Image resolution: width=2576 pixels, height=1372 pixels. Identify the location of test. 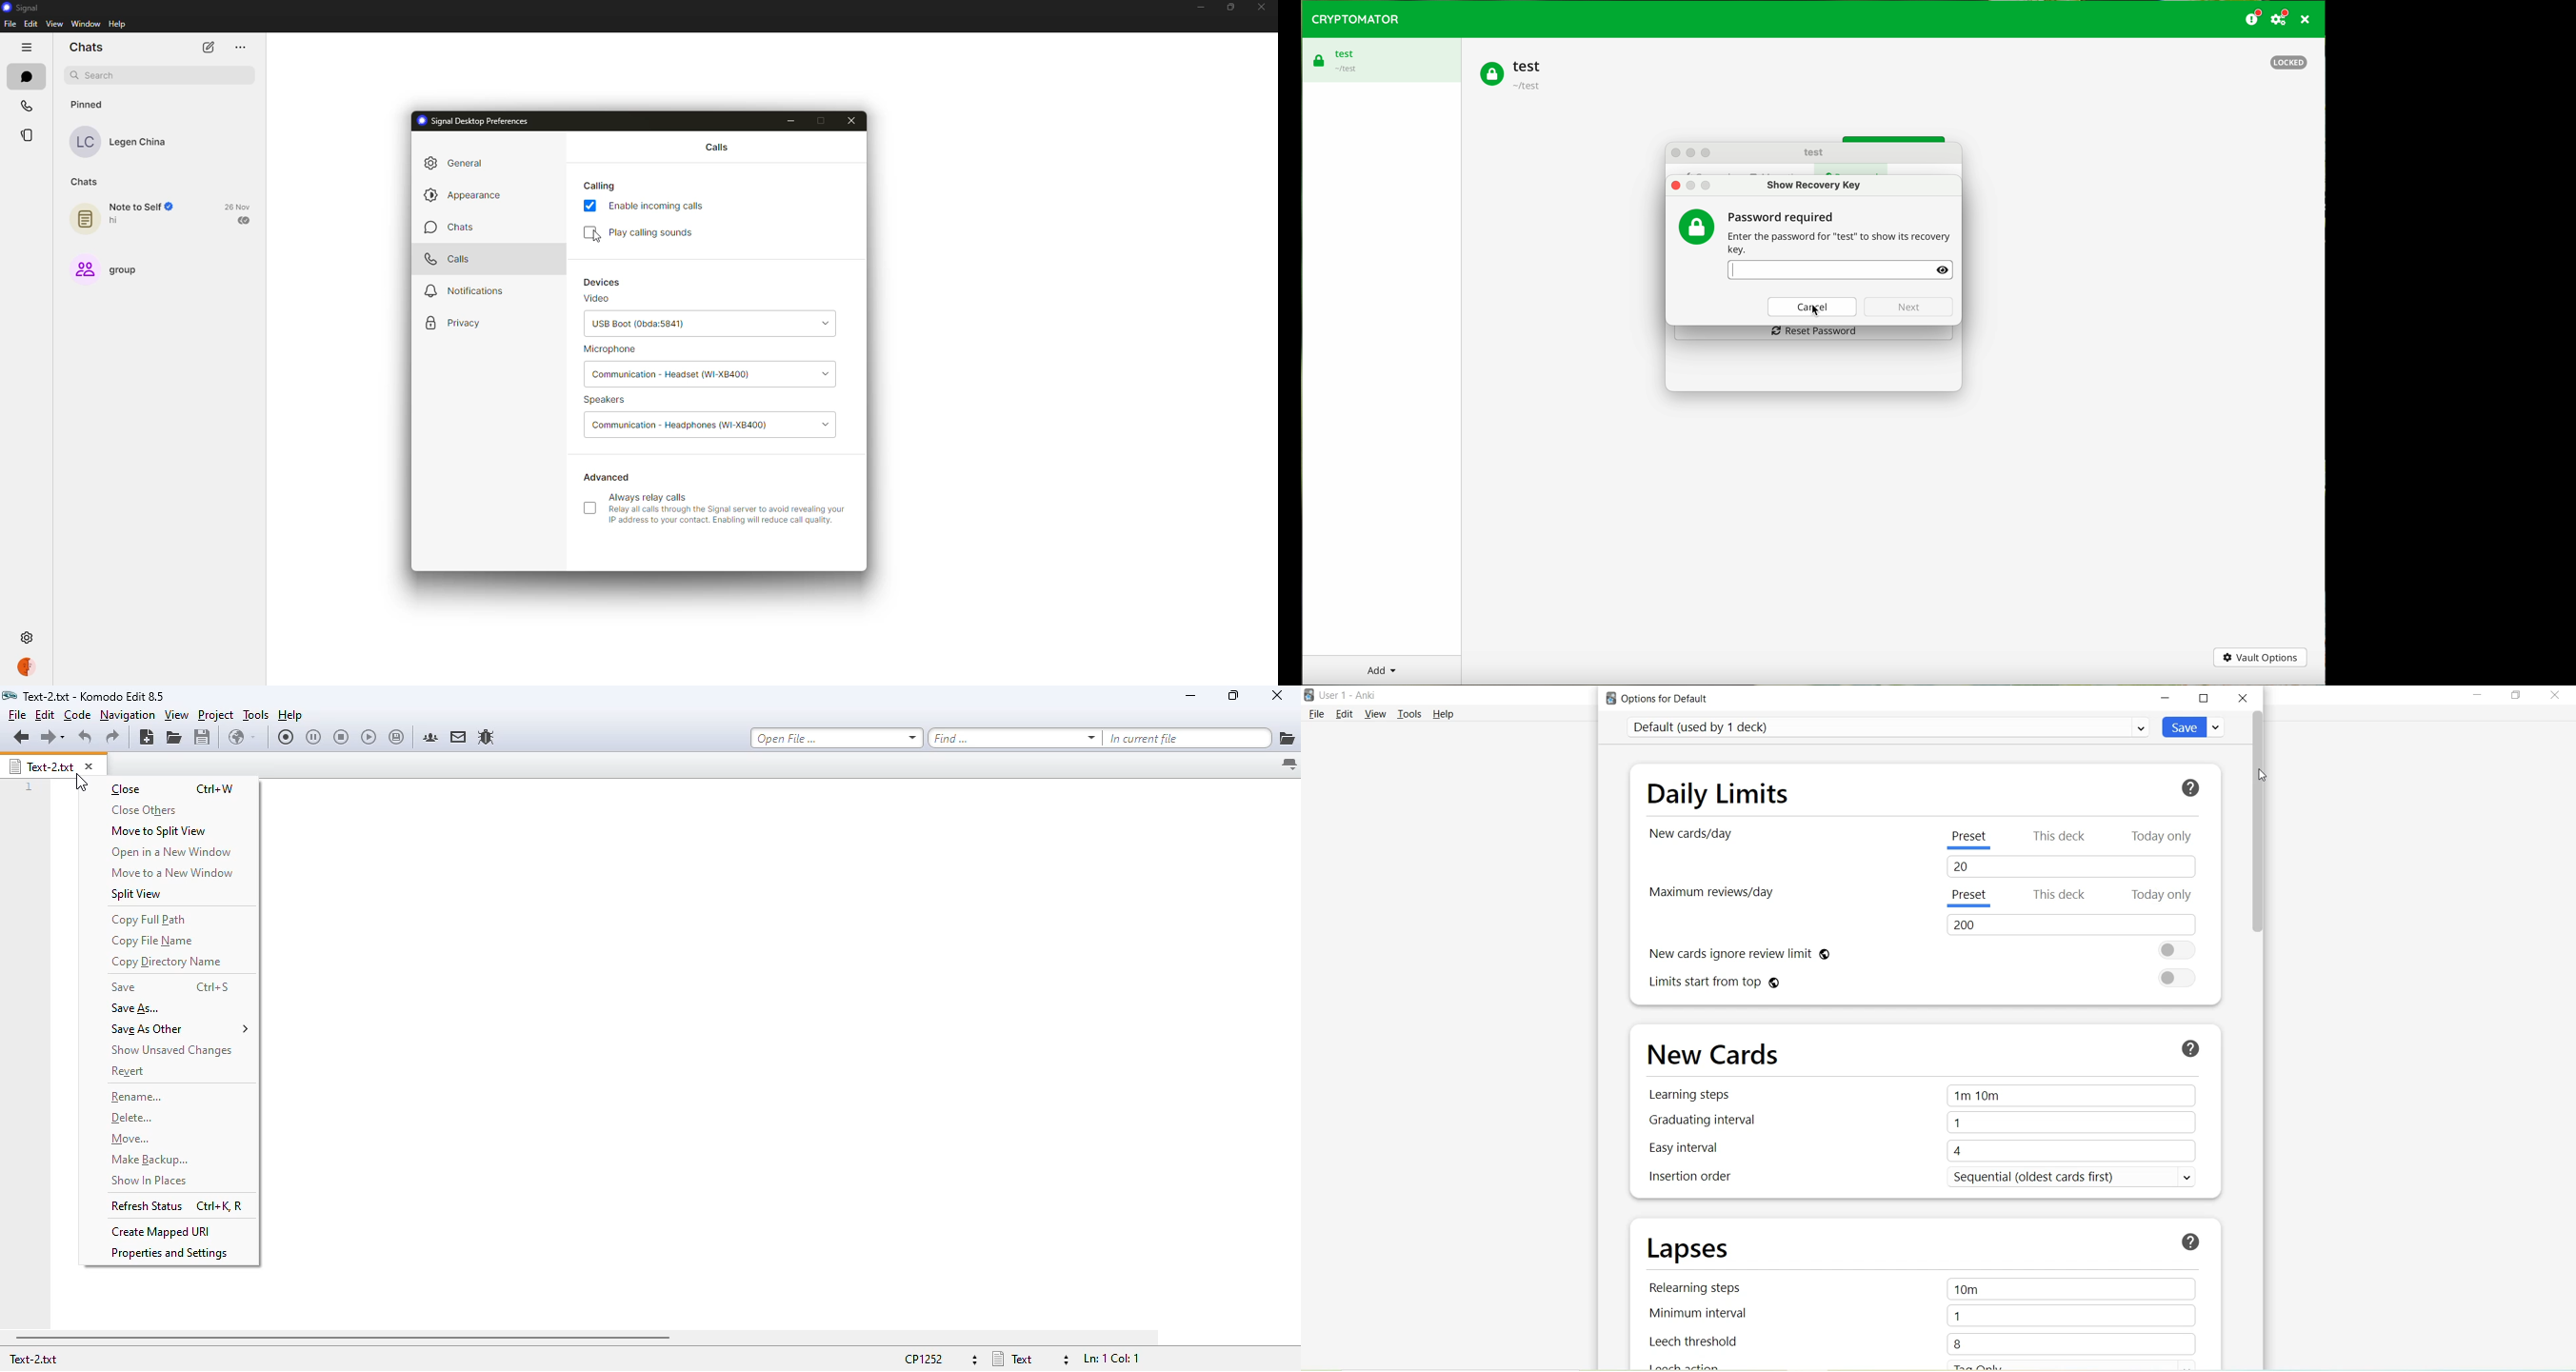
(1815, 152).